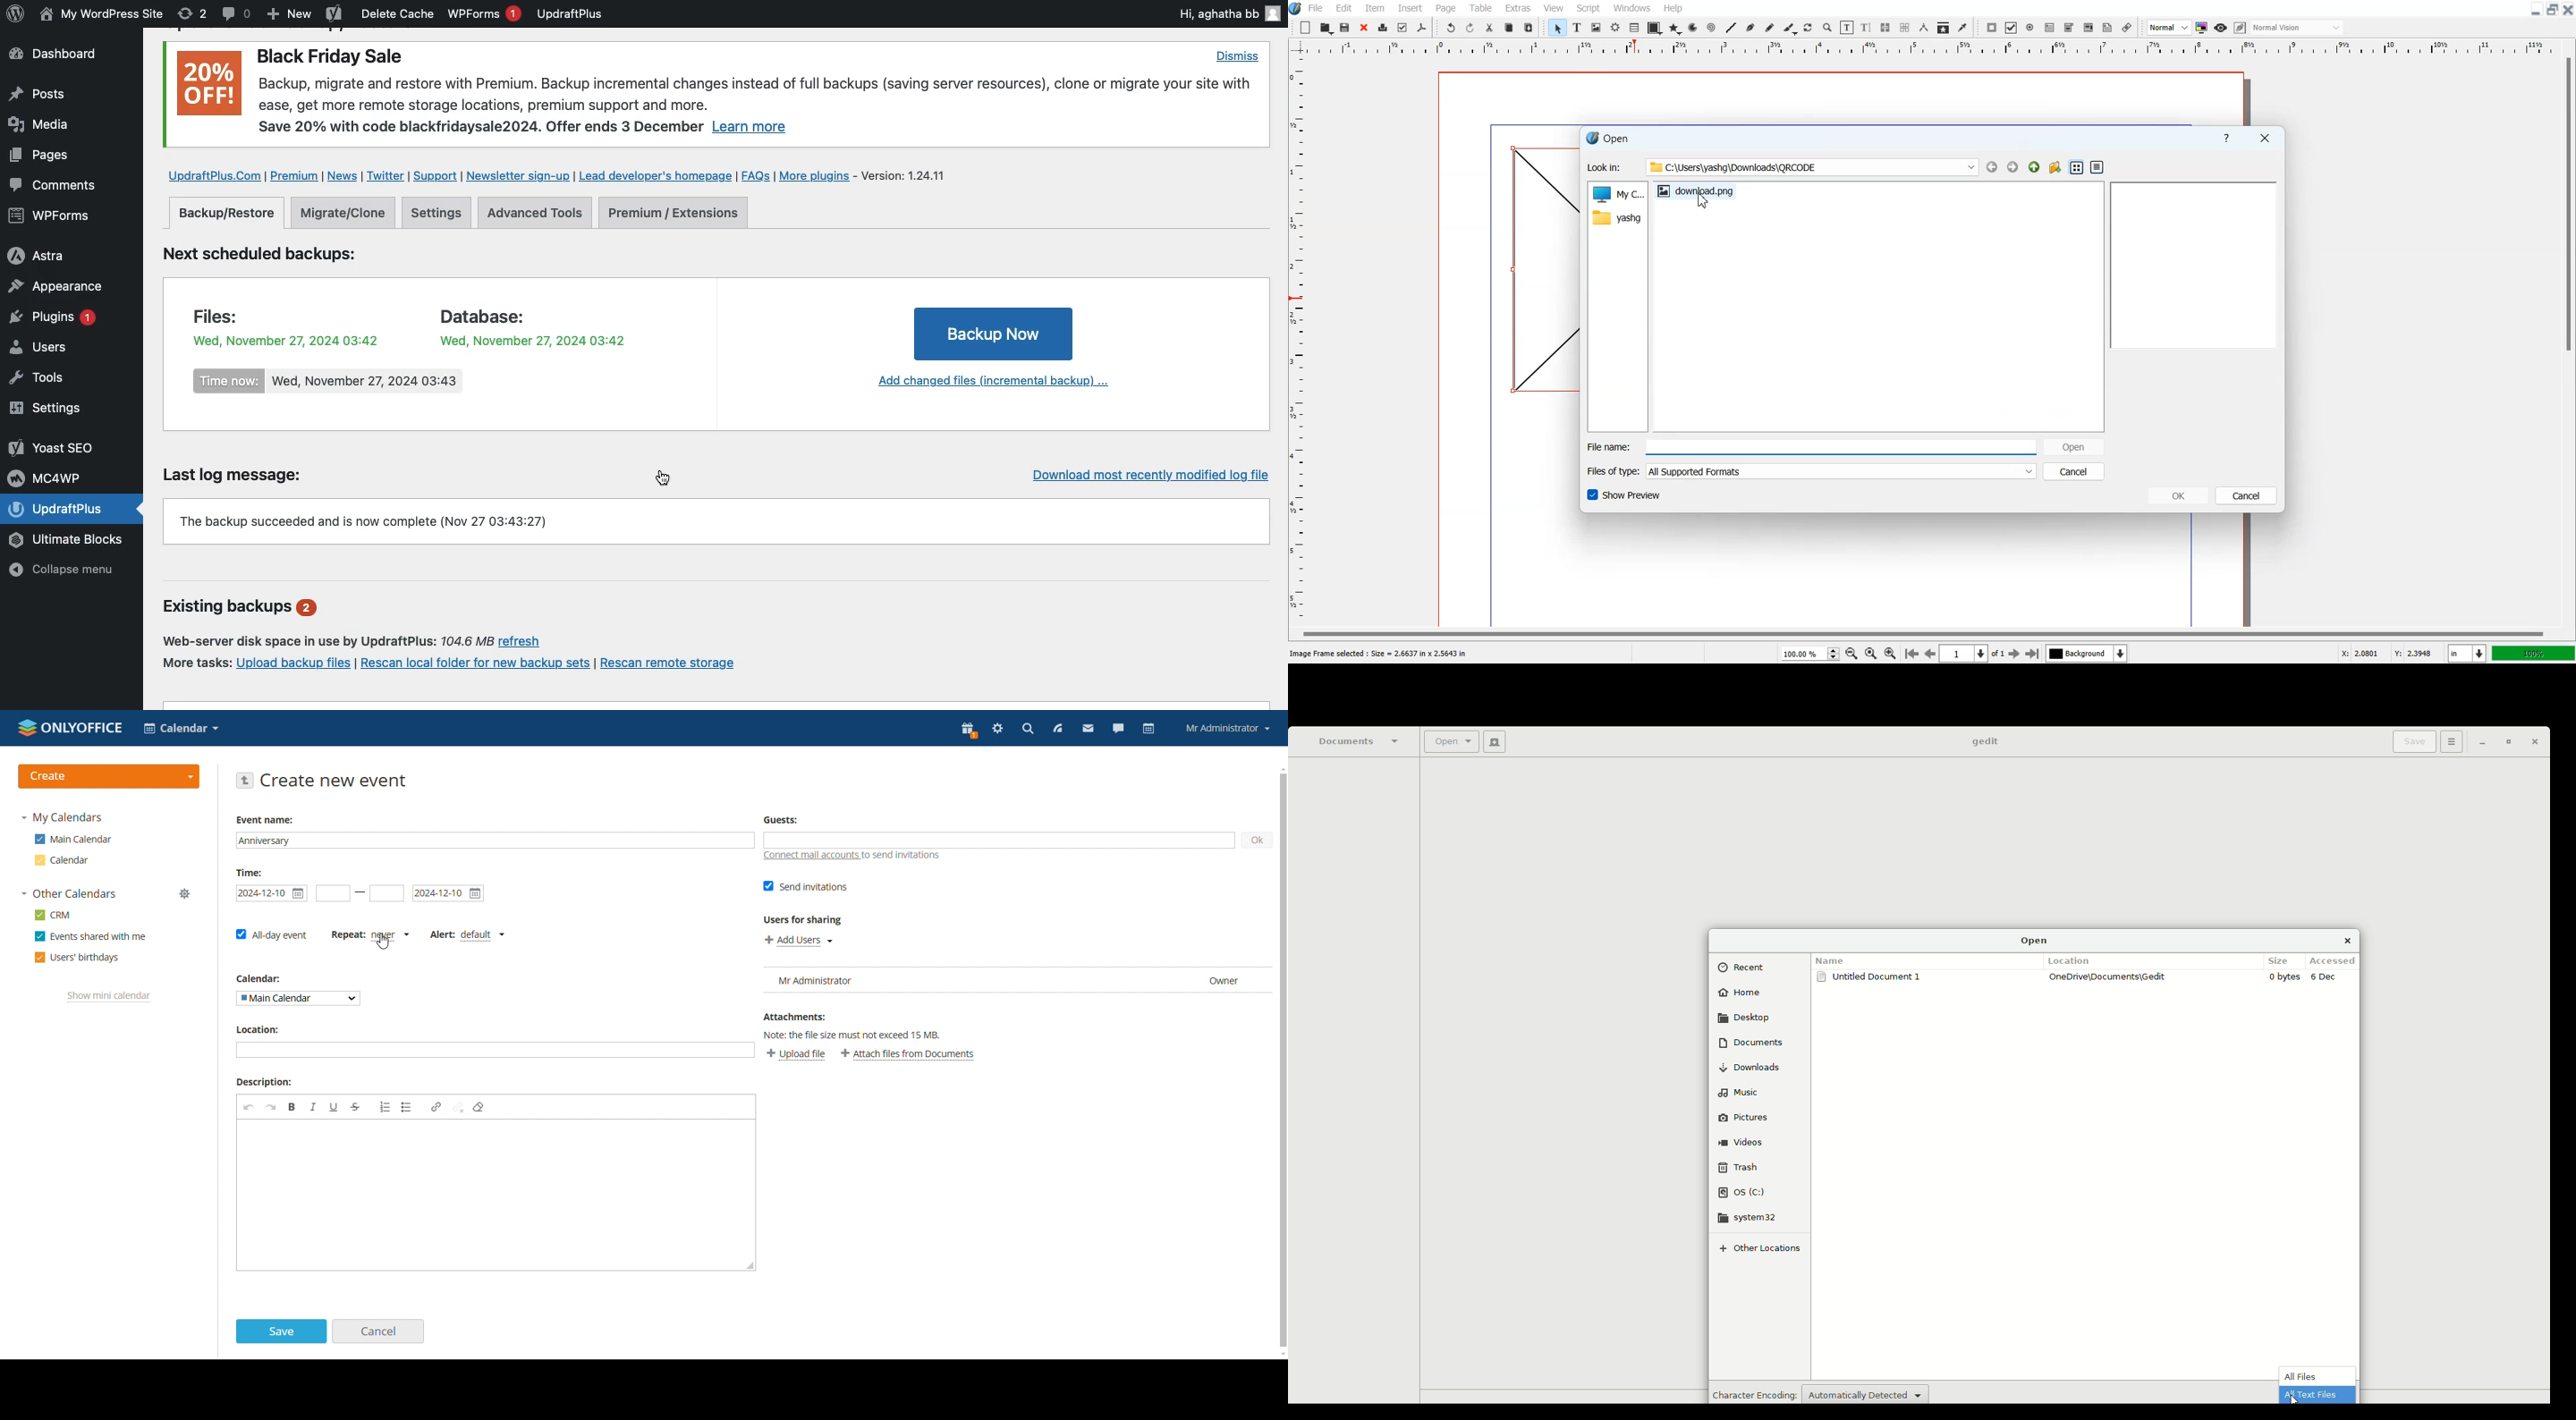 This screenshot has height=1428, width=2576. Describe the element at coordinates (1492, 742) in the screenshot. I see `New` at that location.